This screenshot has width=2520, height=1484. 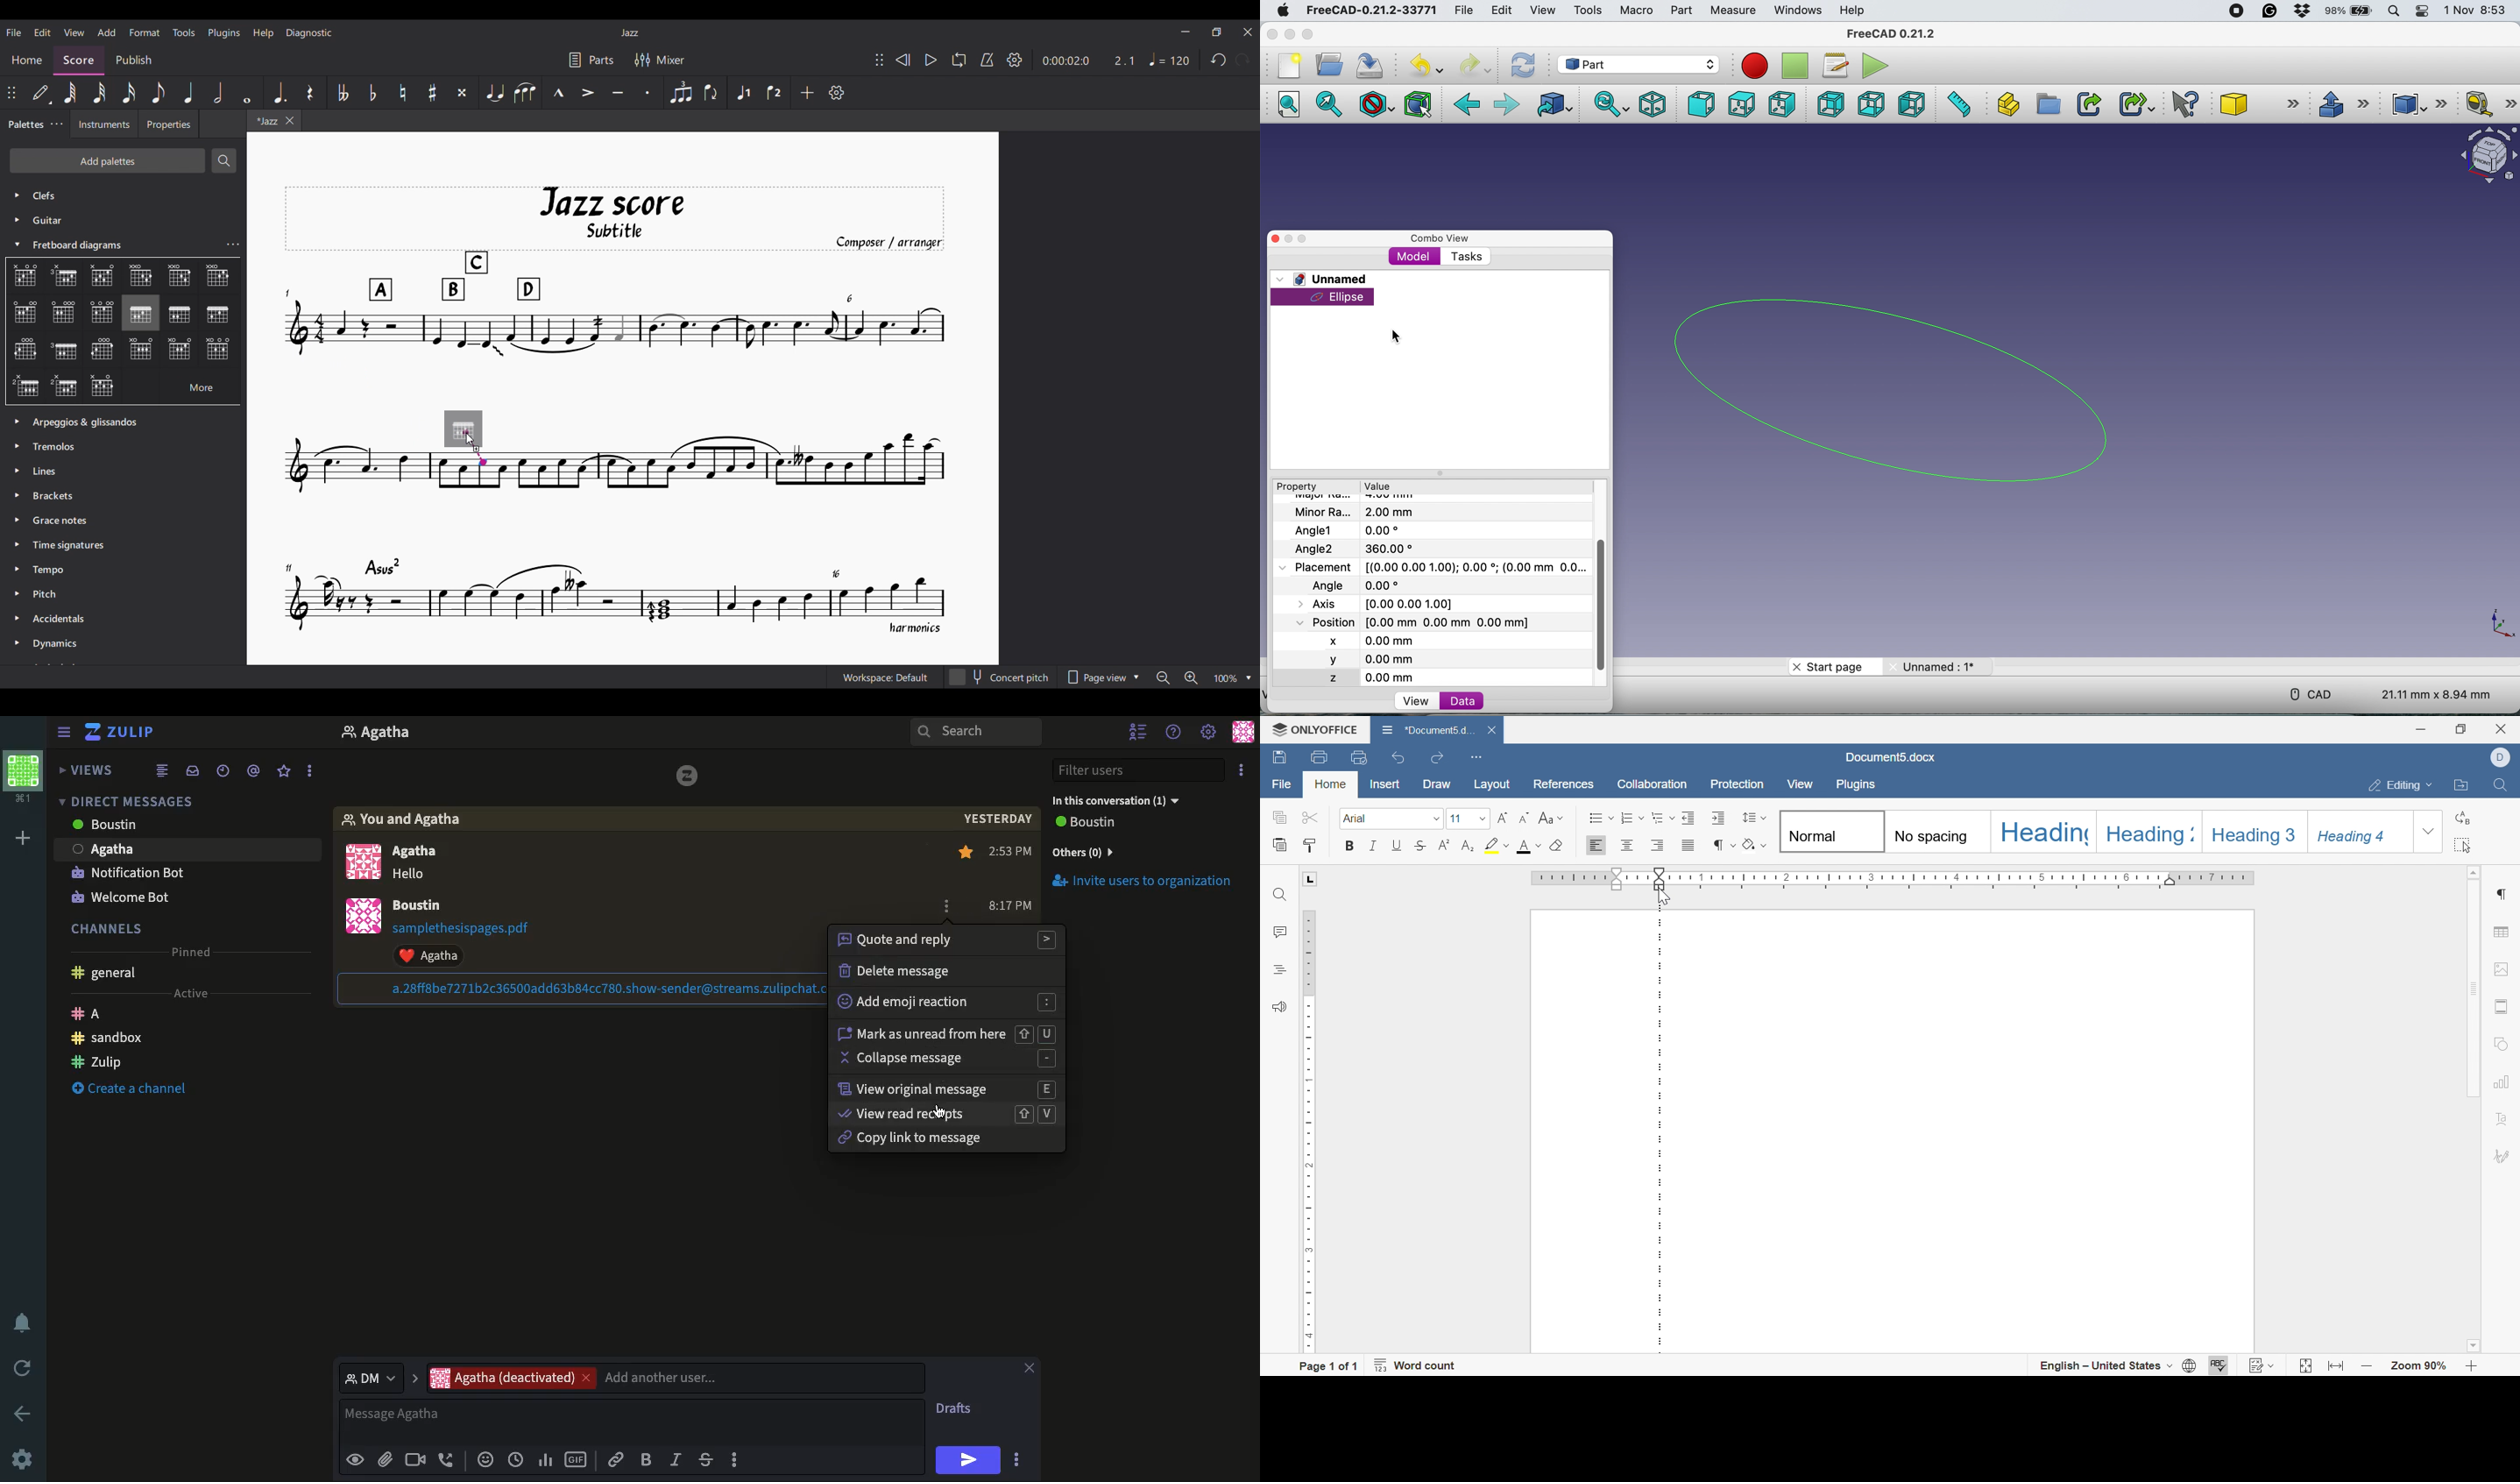 I want to click on close, so click(x=1490, y=727).